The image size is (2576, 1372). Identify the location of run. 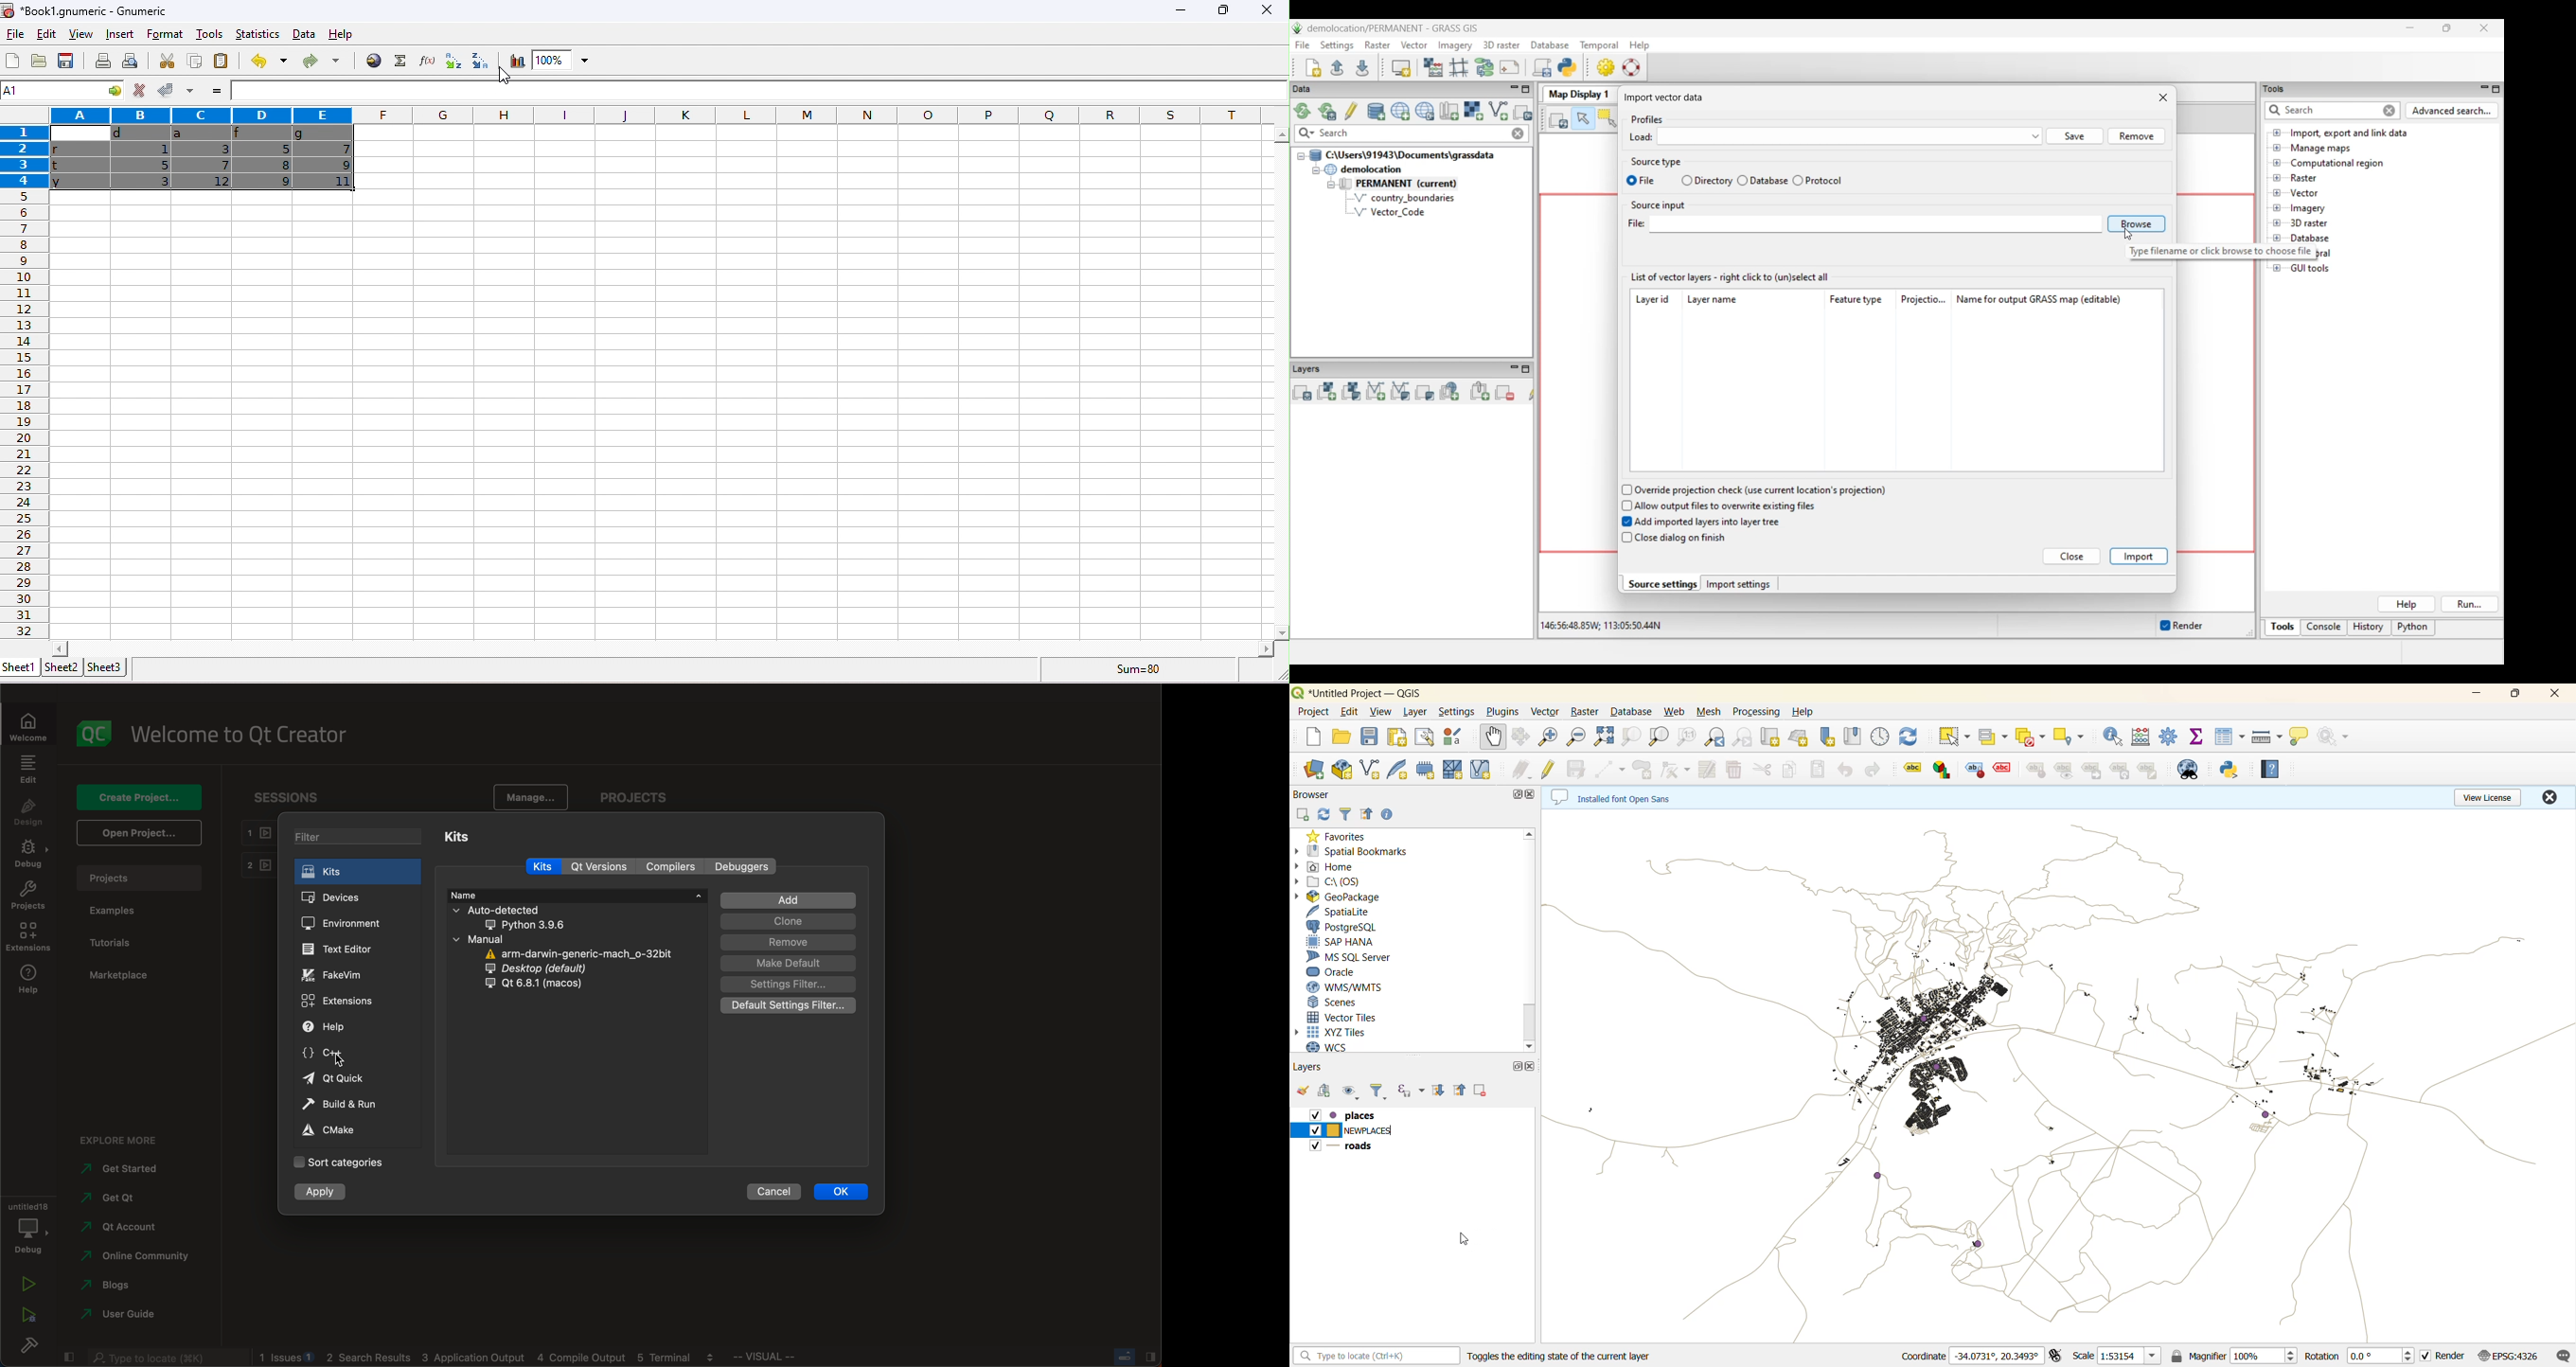
(28, 1285).